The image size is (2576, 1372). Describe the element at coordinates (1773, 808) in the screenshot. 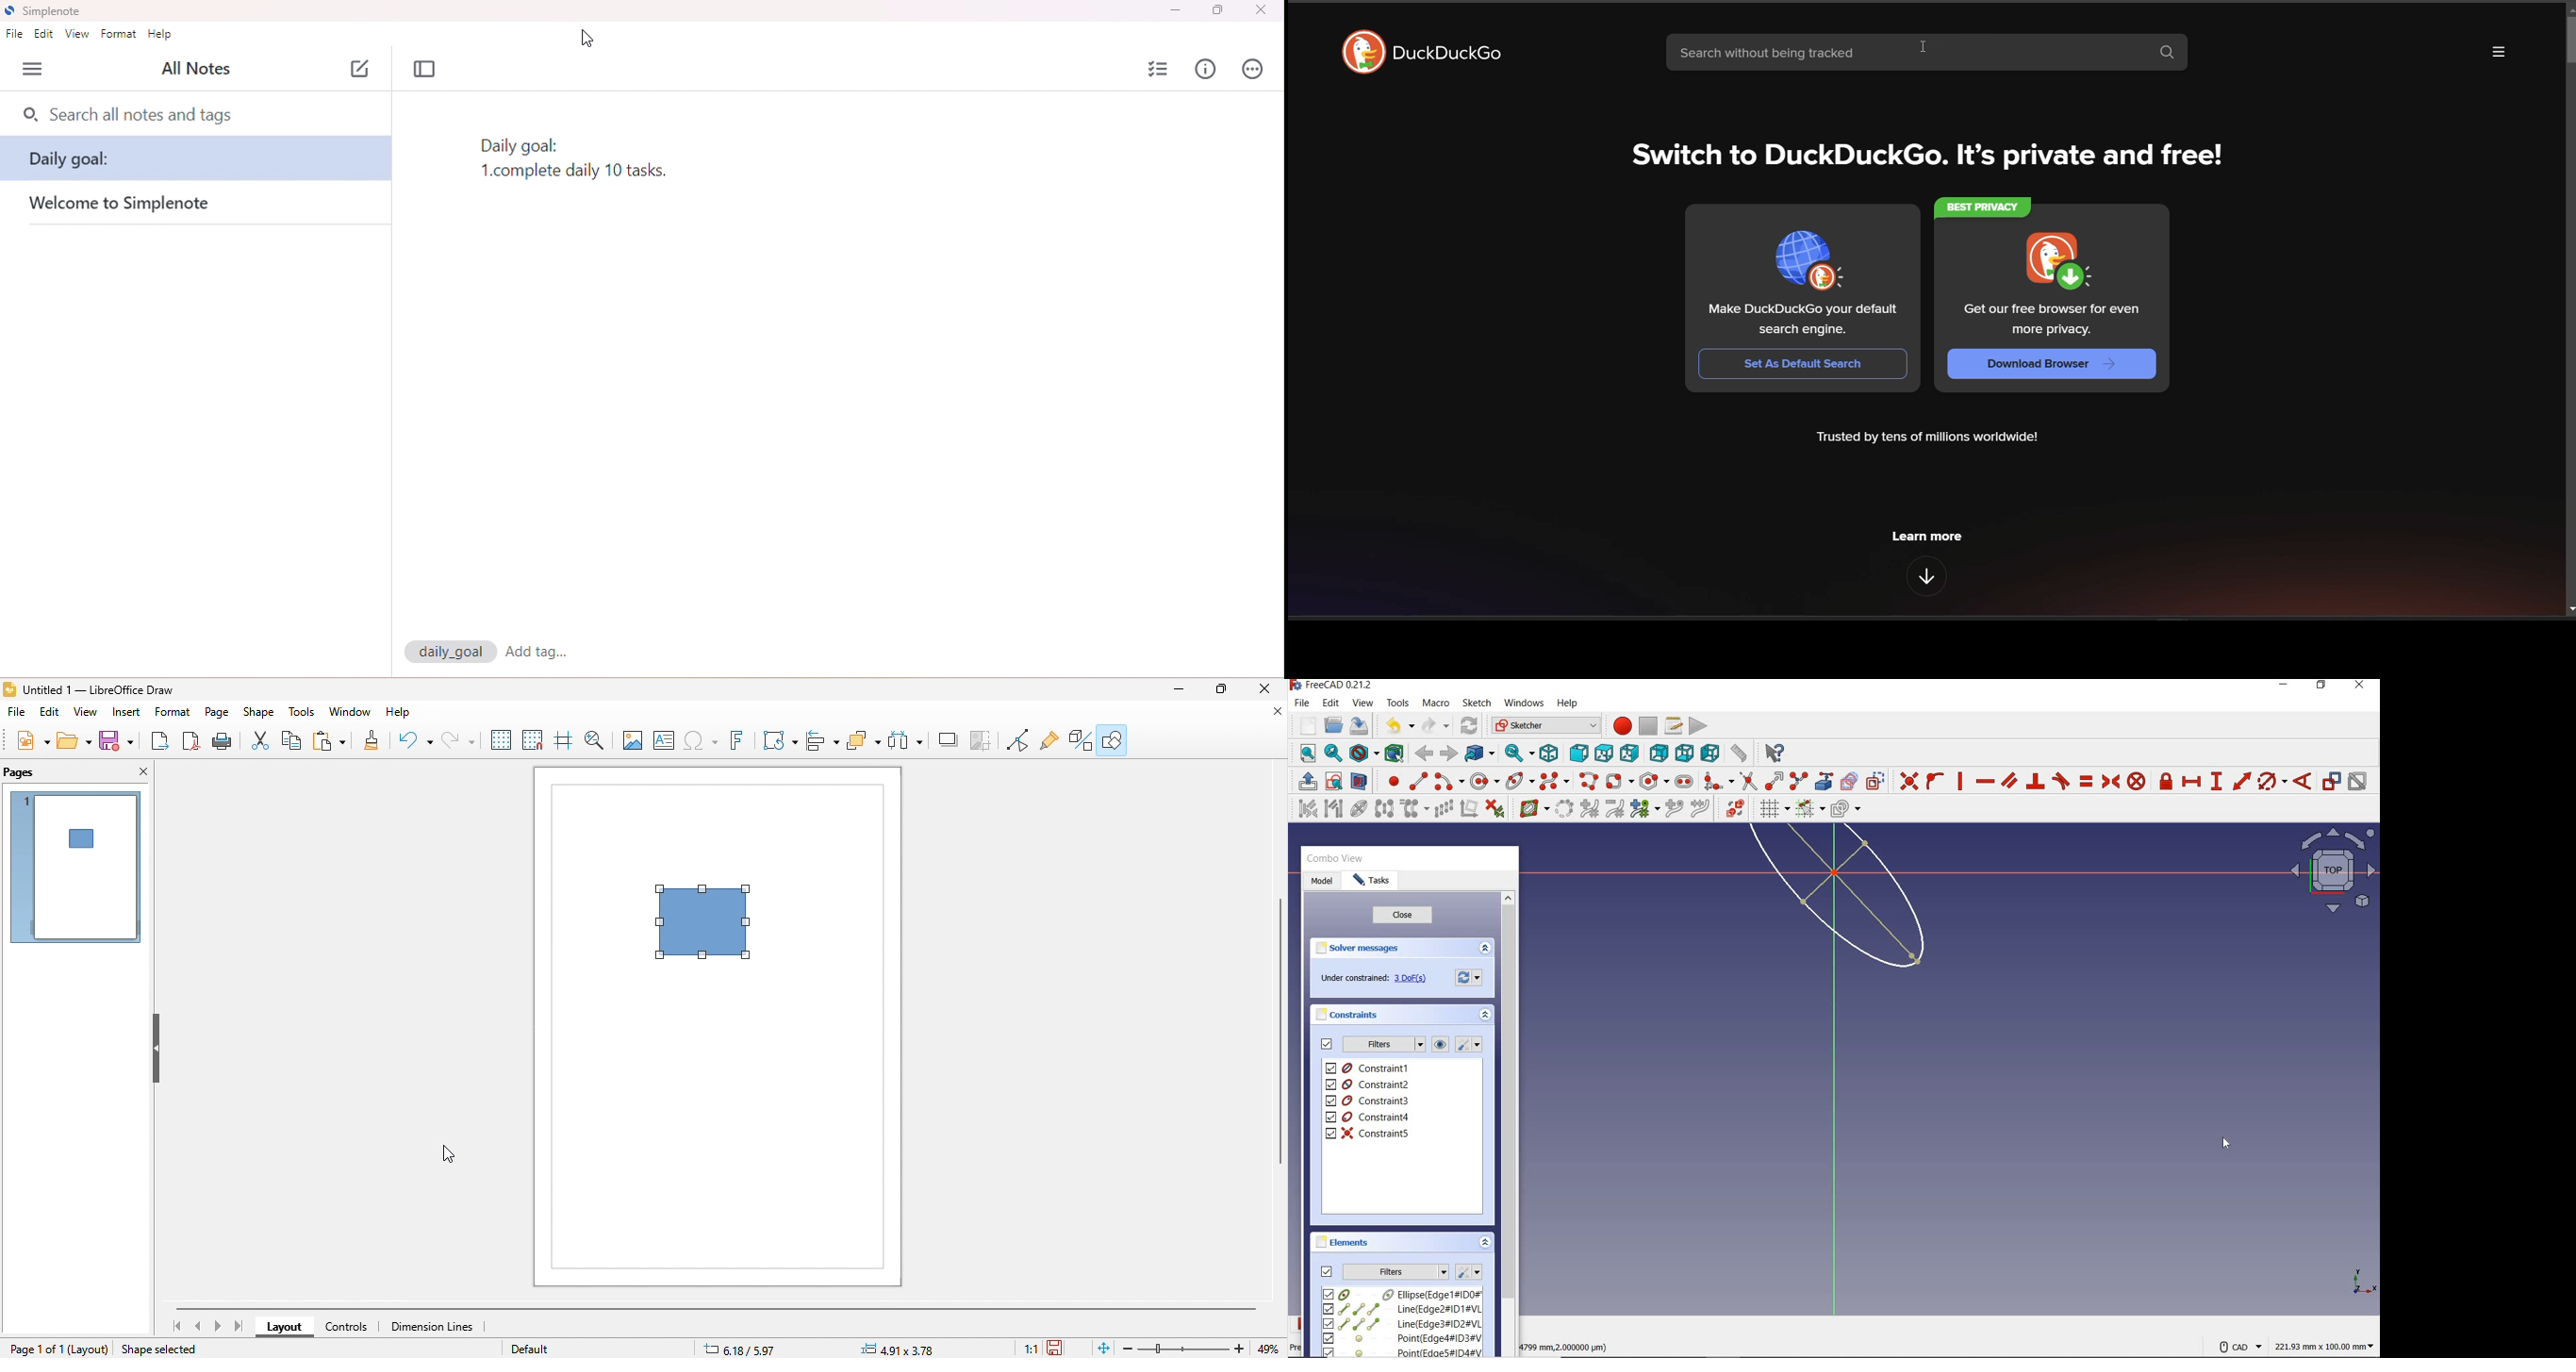

I see `toggle grid` at that location.